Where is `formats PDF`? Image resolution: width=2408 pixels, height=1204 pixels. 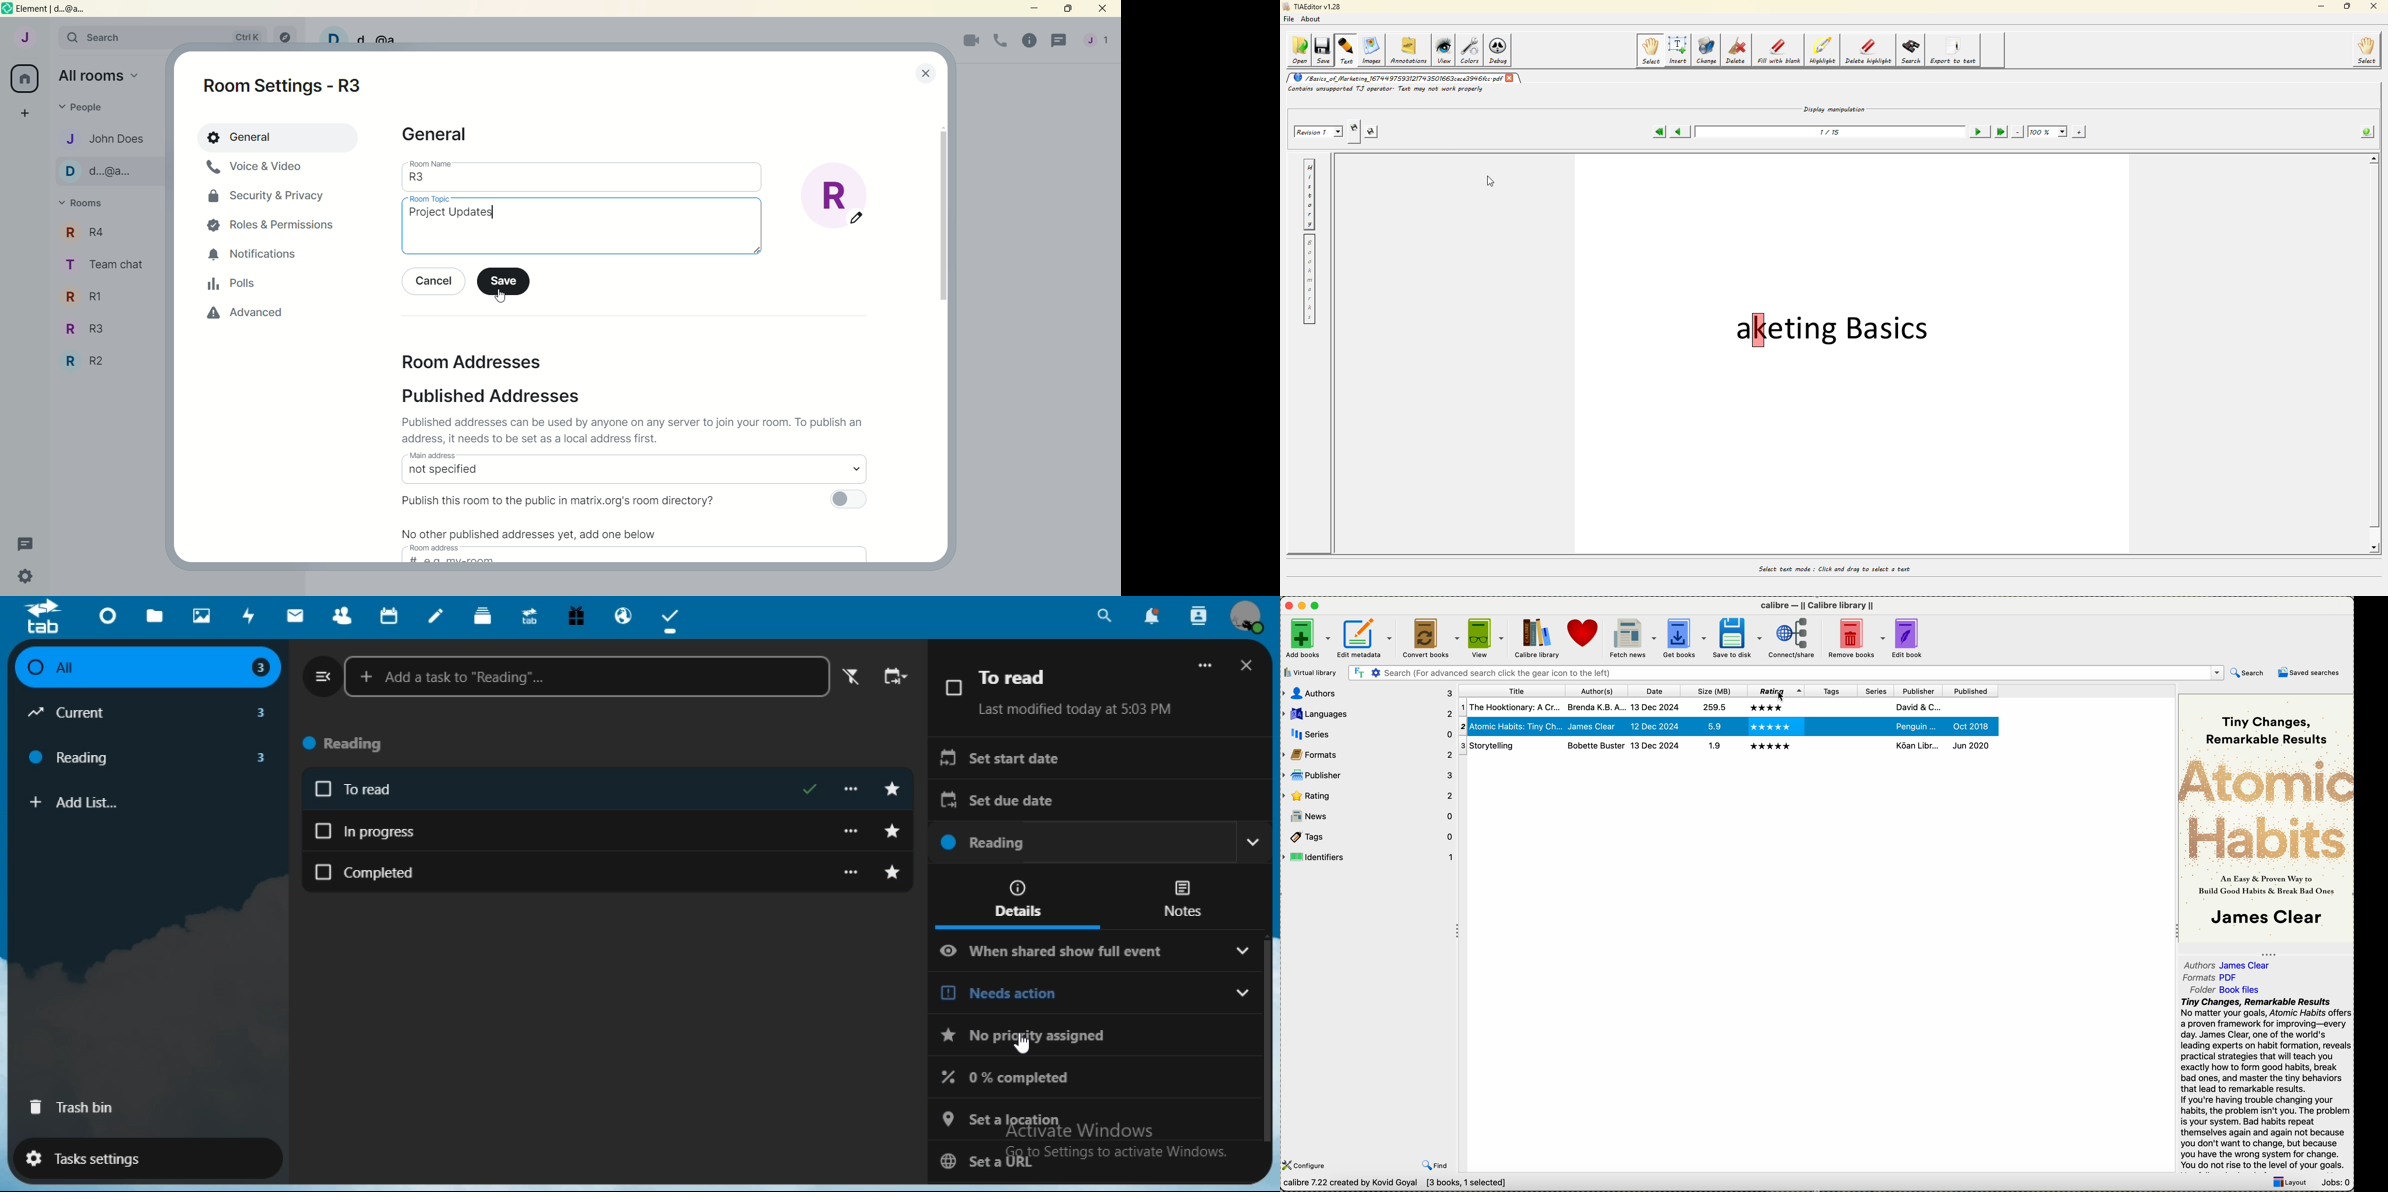
formats PDF is located at coordinates (2197, 977).